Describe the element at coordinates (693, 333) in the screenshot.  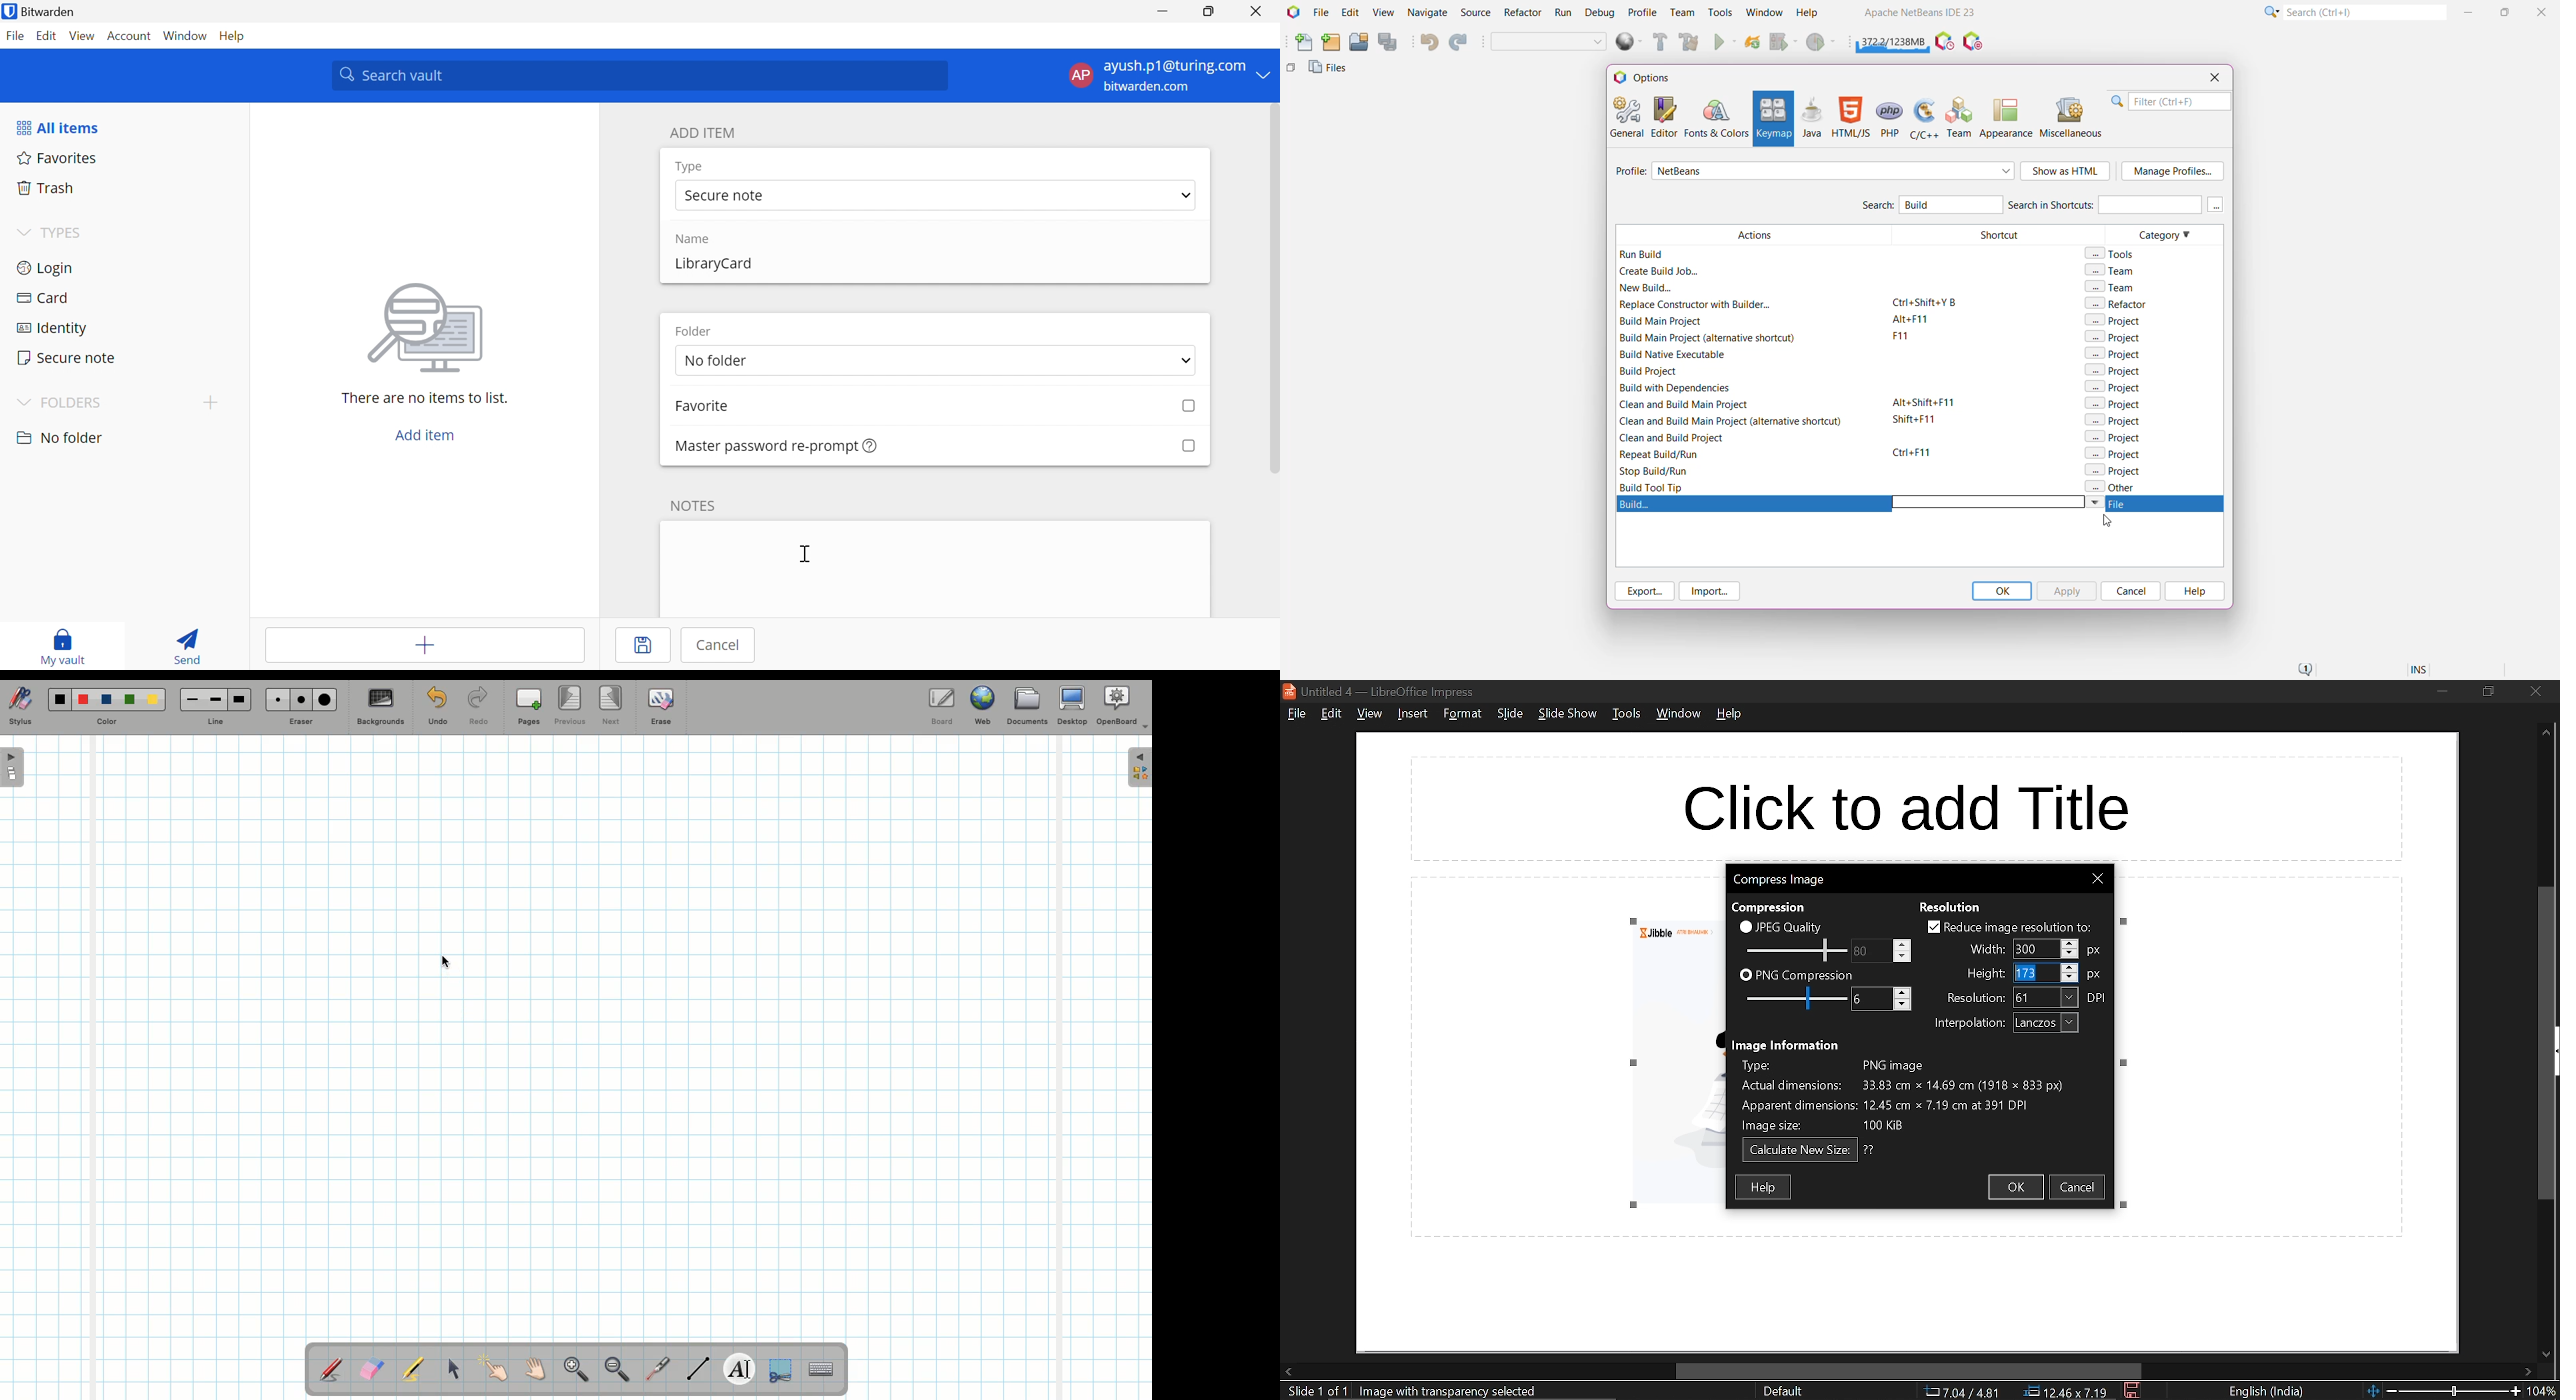
I see `Folder` at that location.